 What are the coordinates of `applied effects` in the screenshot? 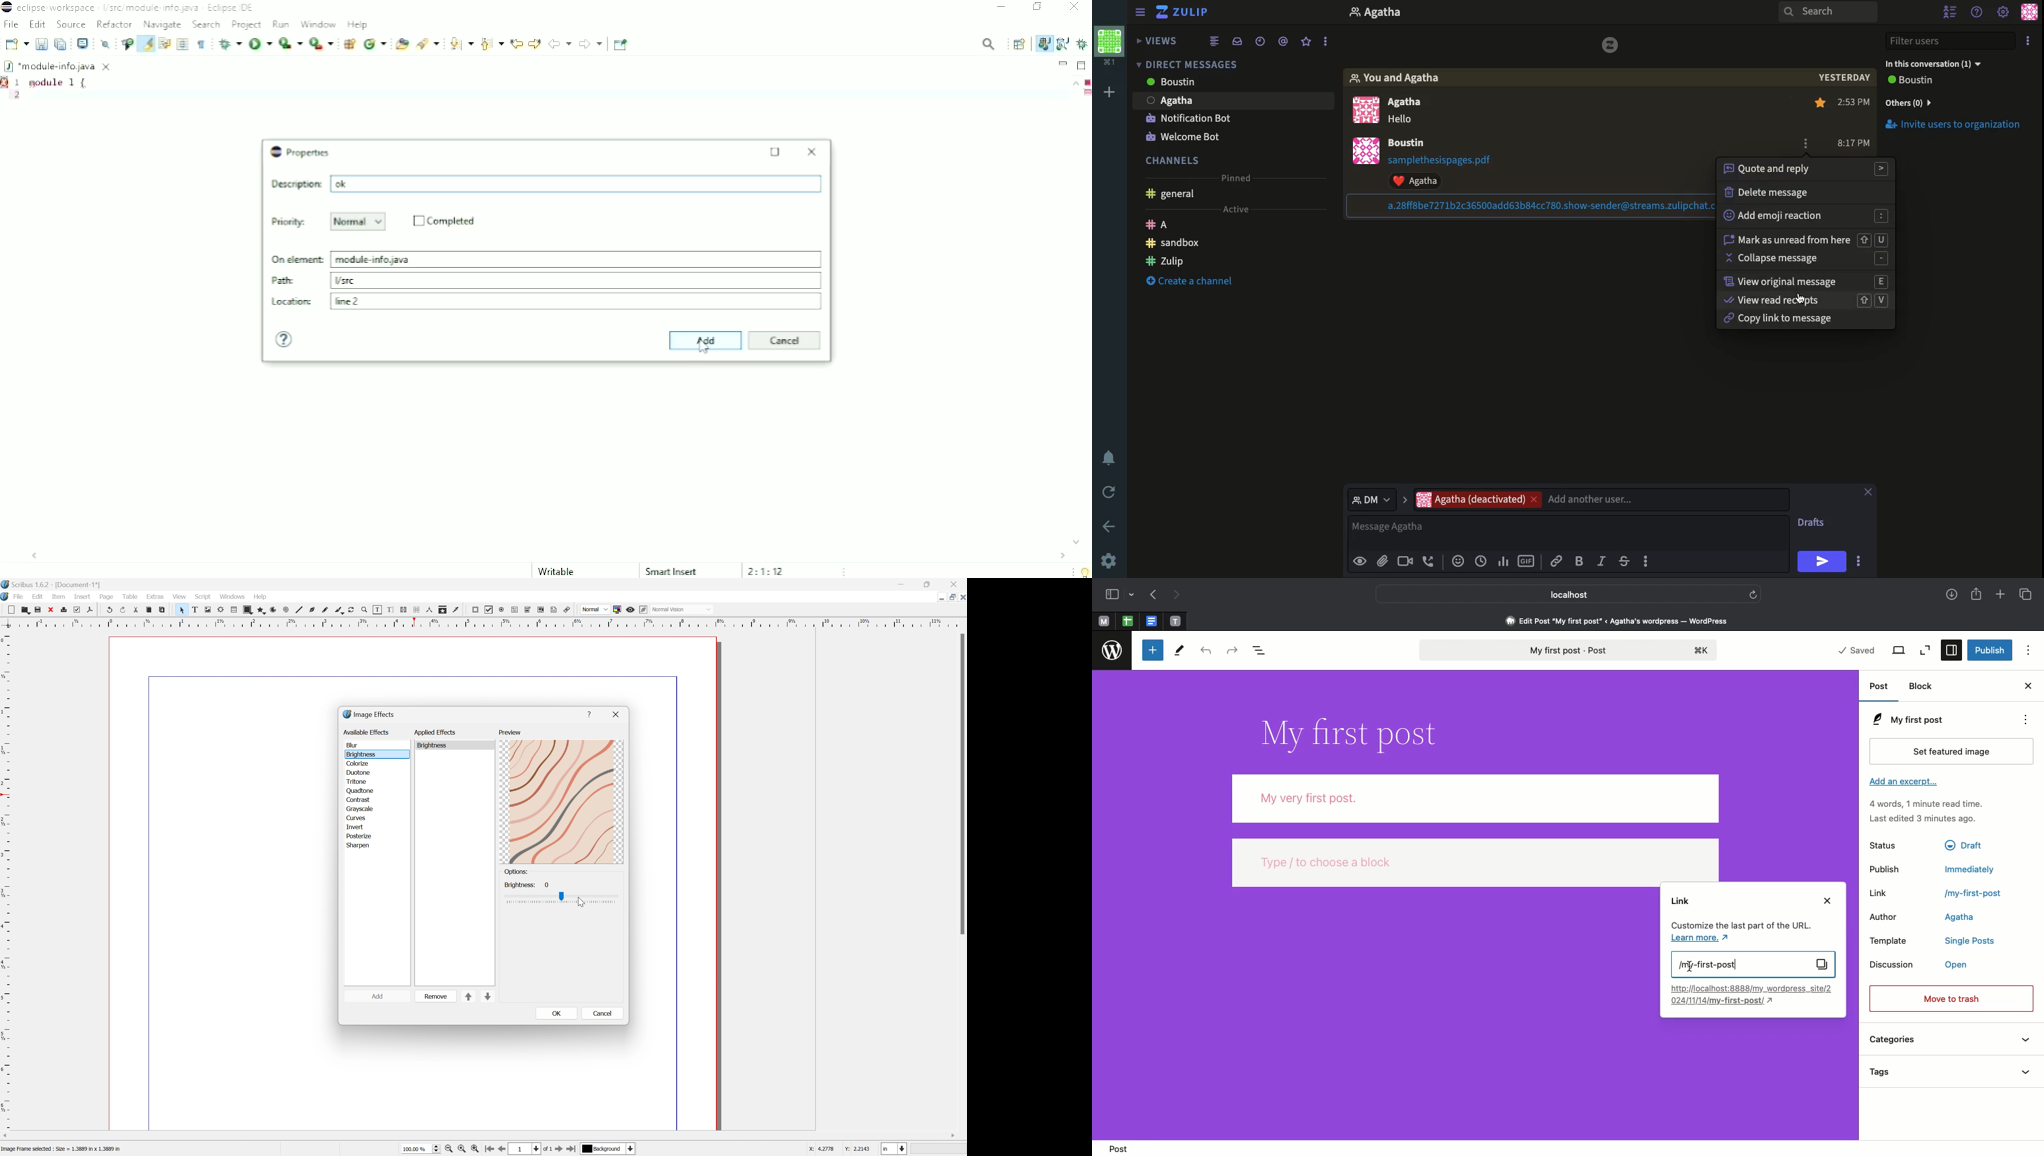 It's located at (436, 731).